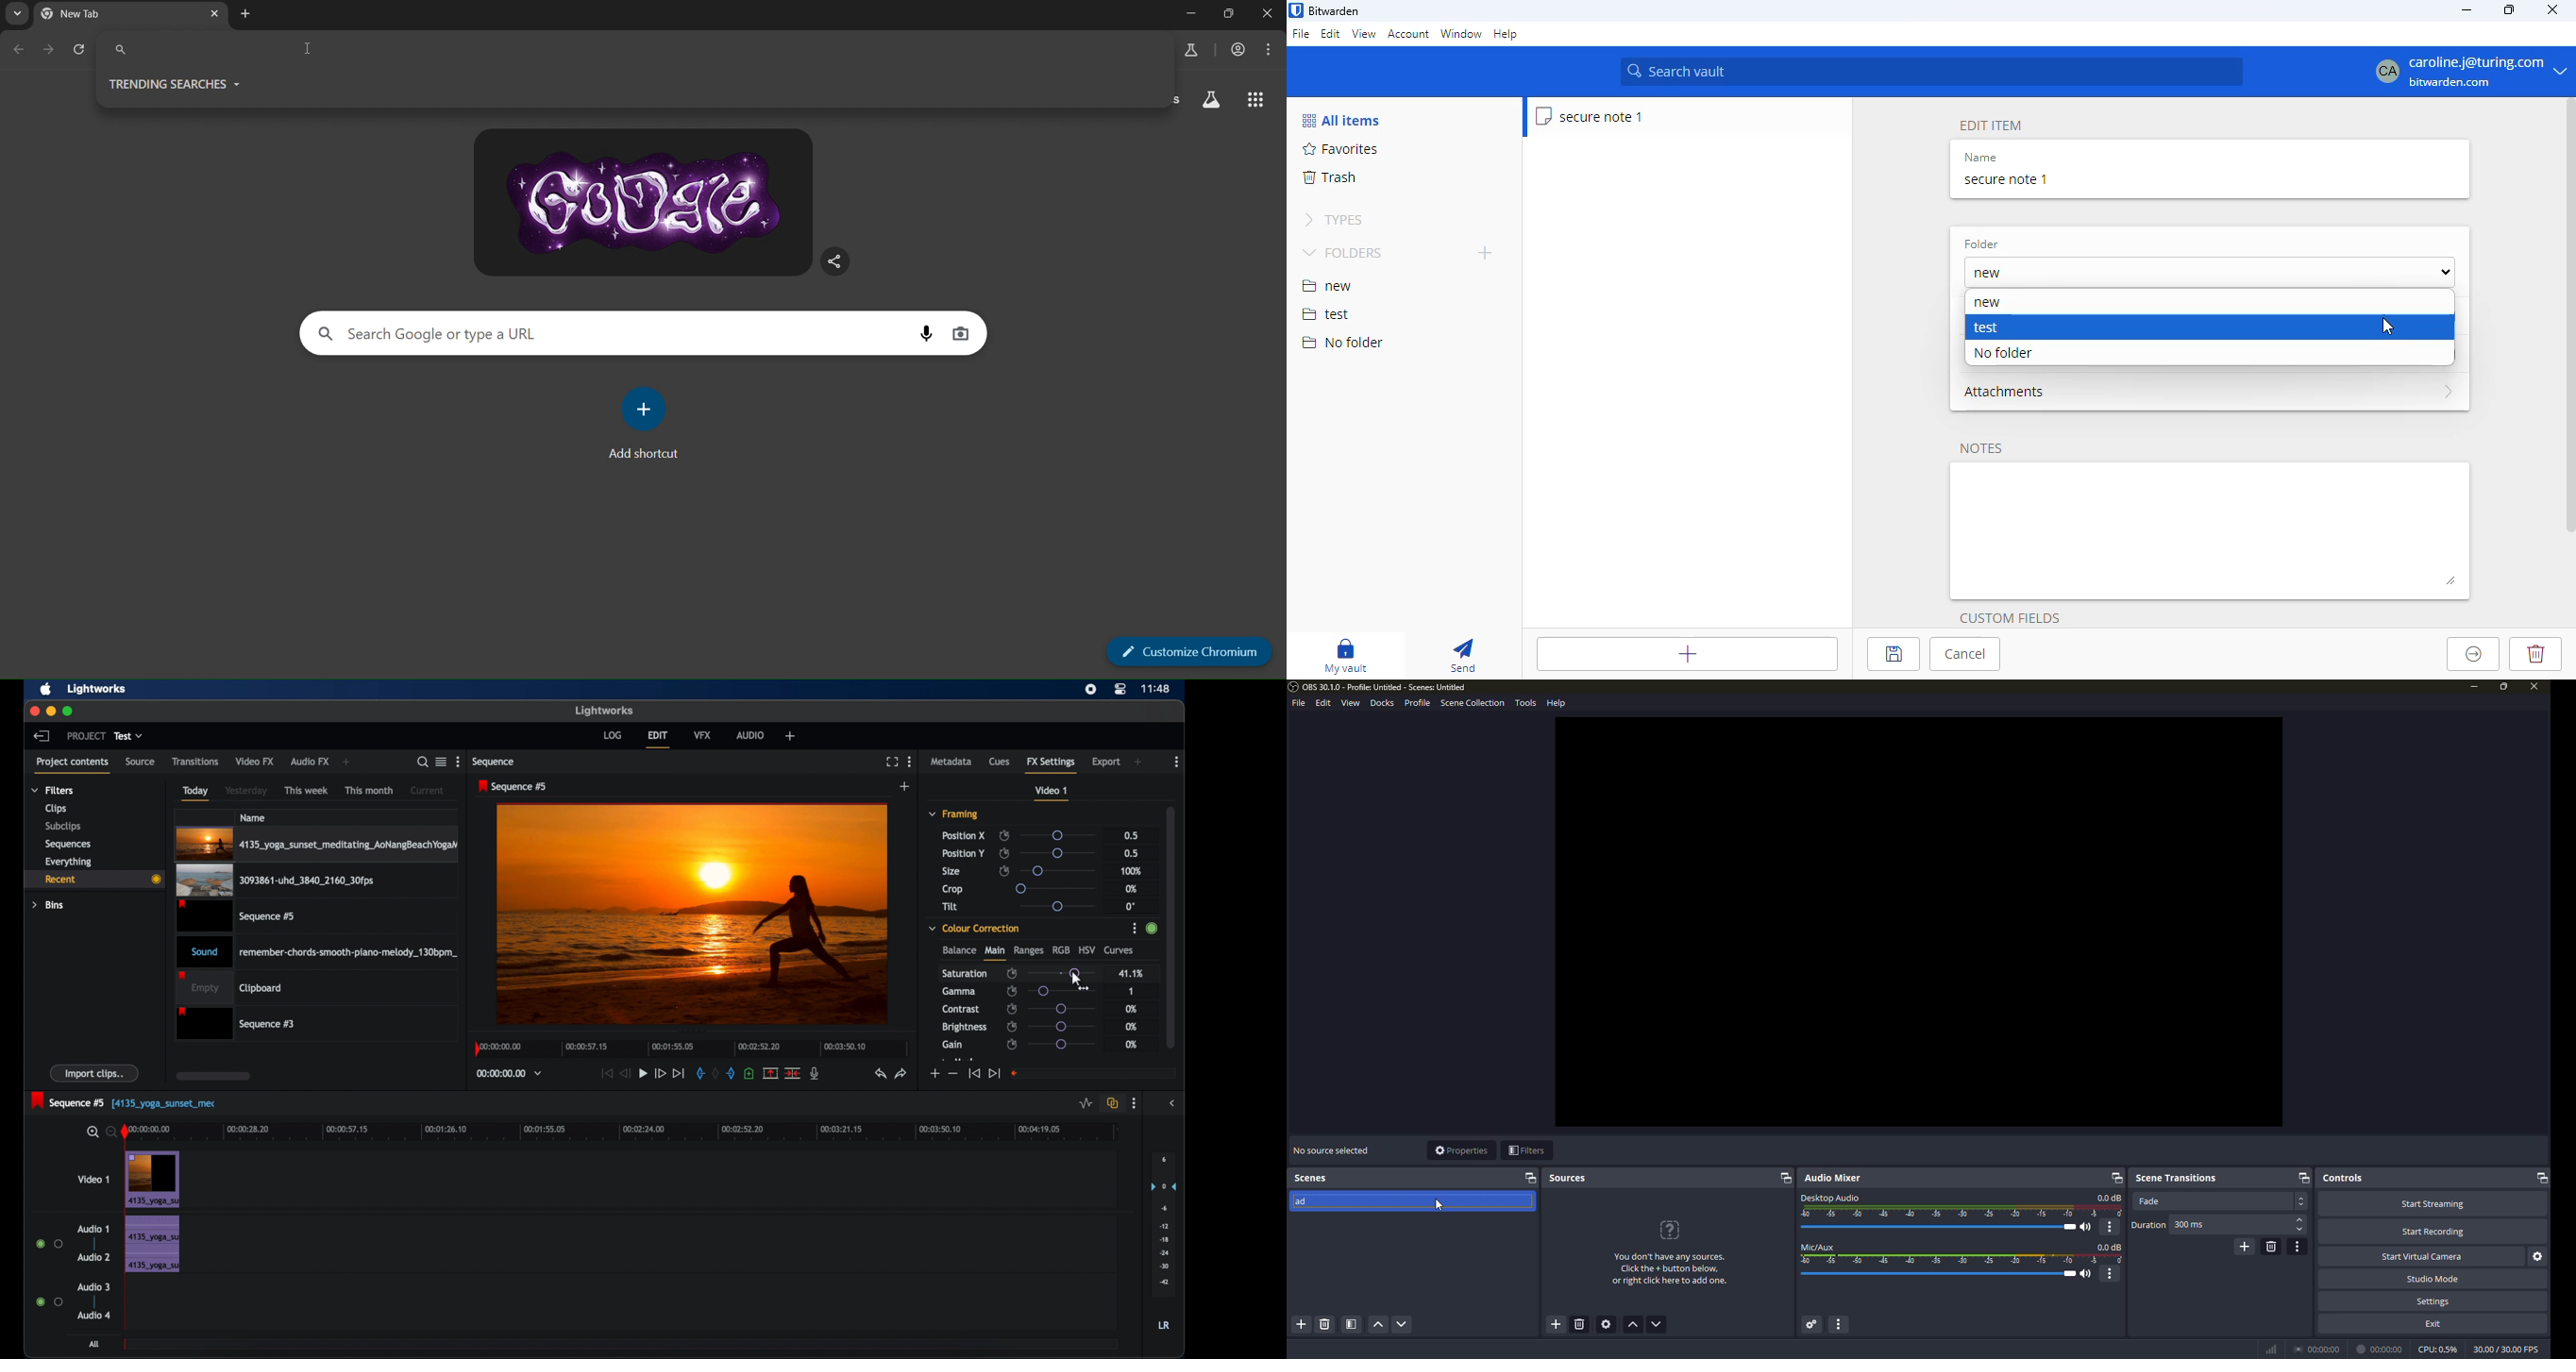  I want to click on add, so click(789, 735).